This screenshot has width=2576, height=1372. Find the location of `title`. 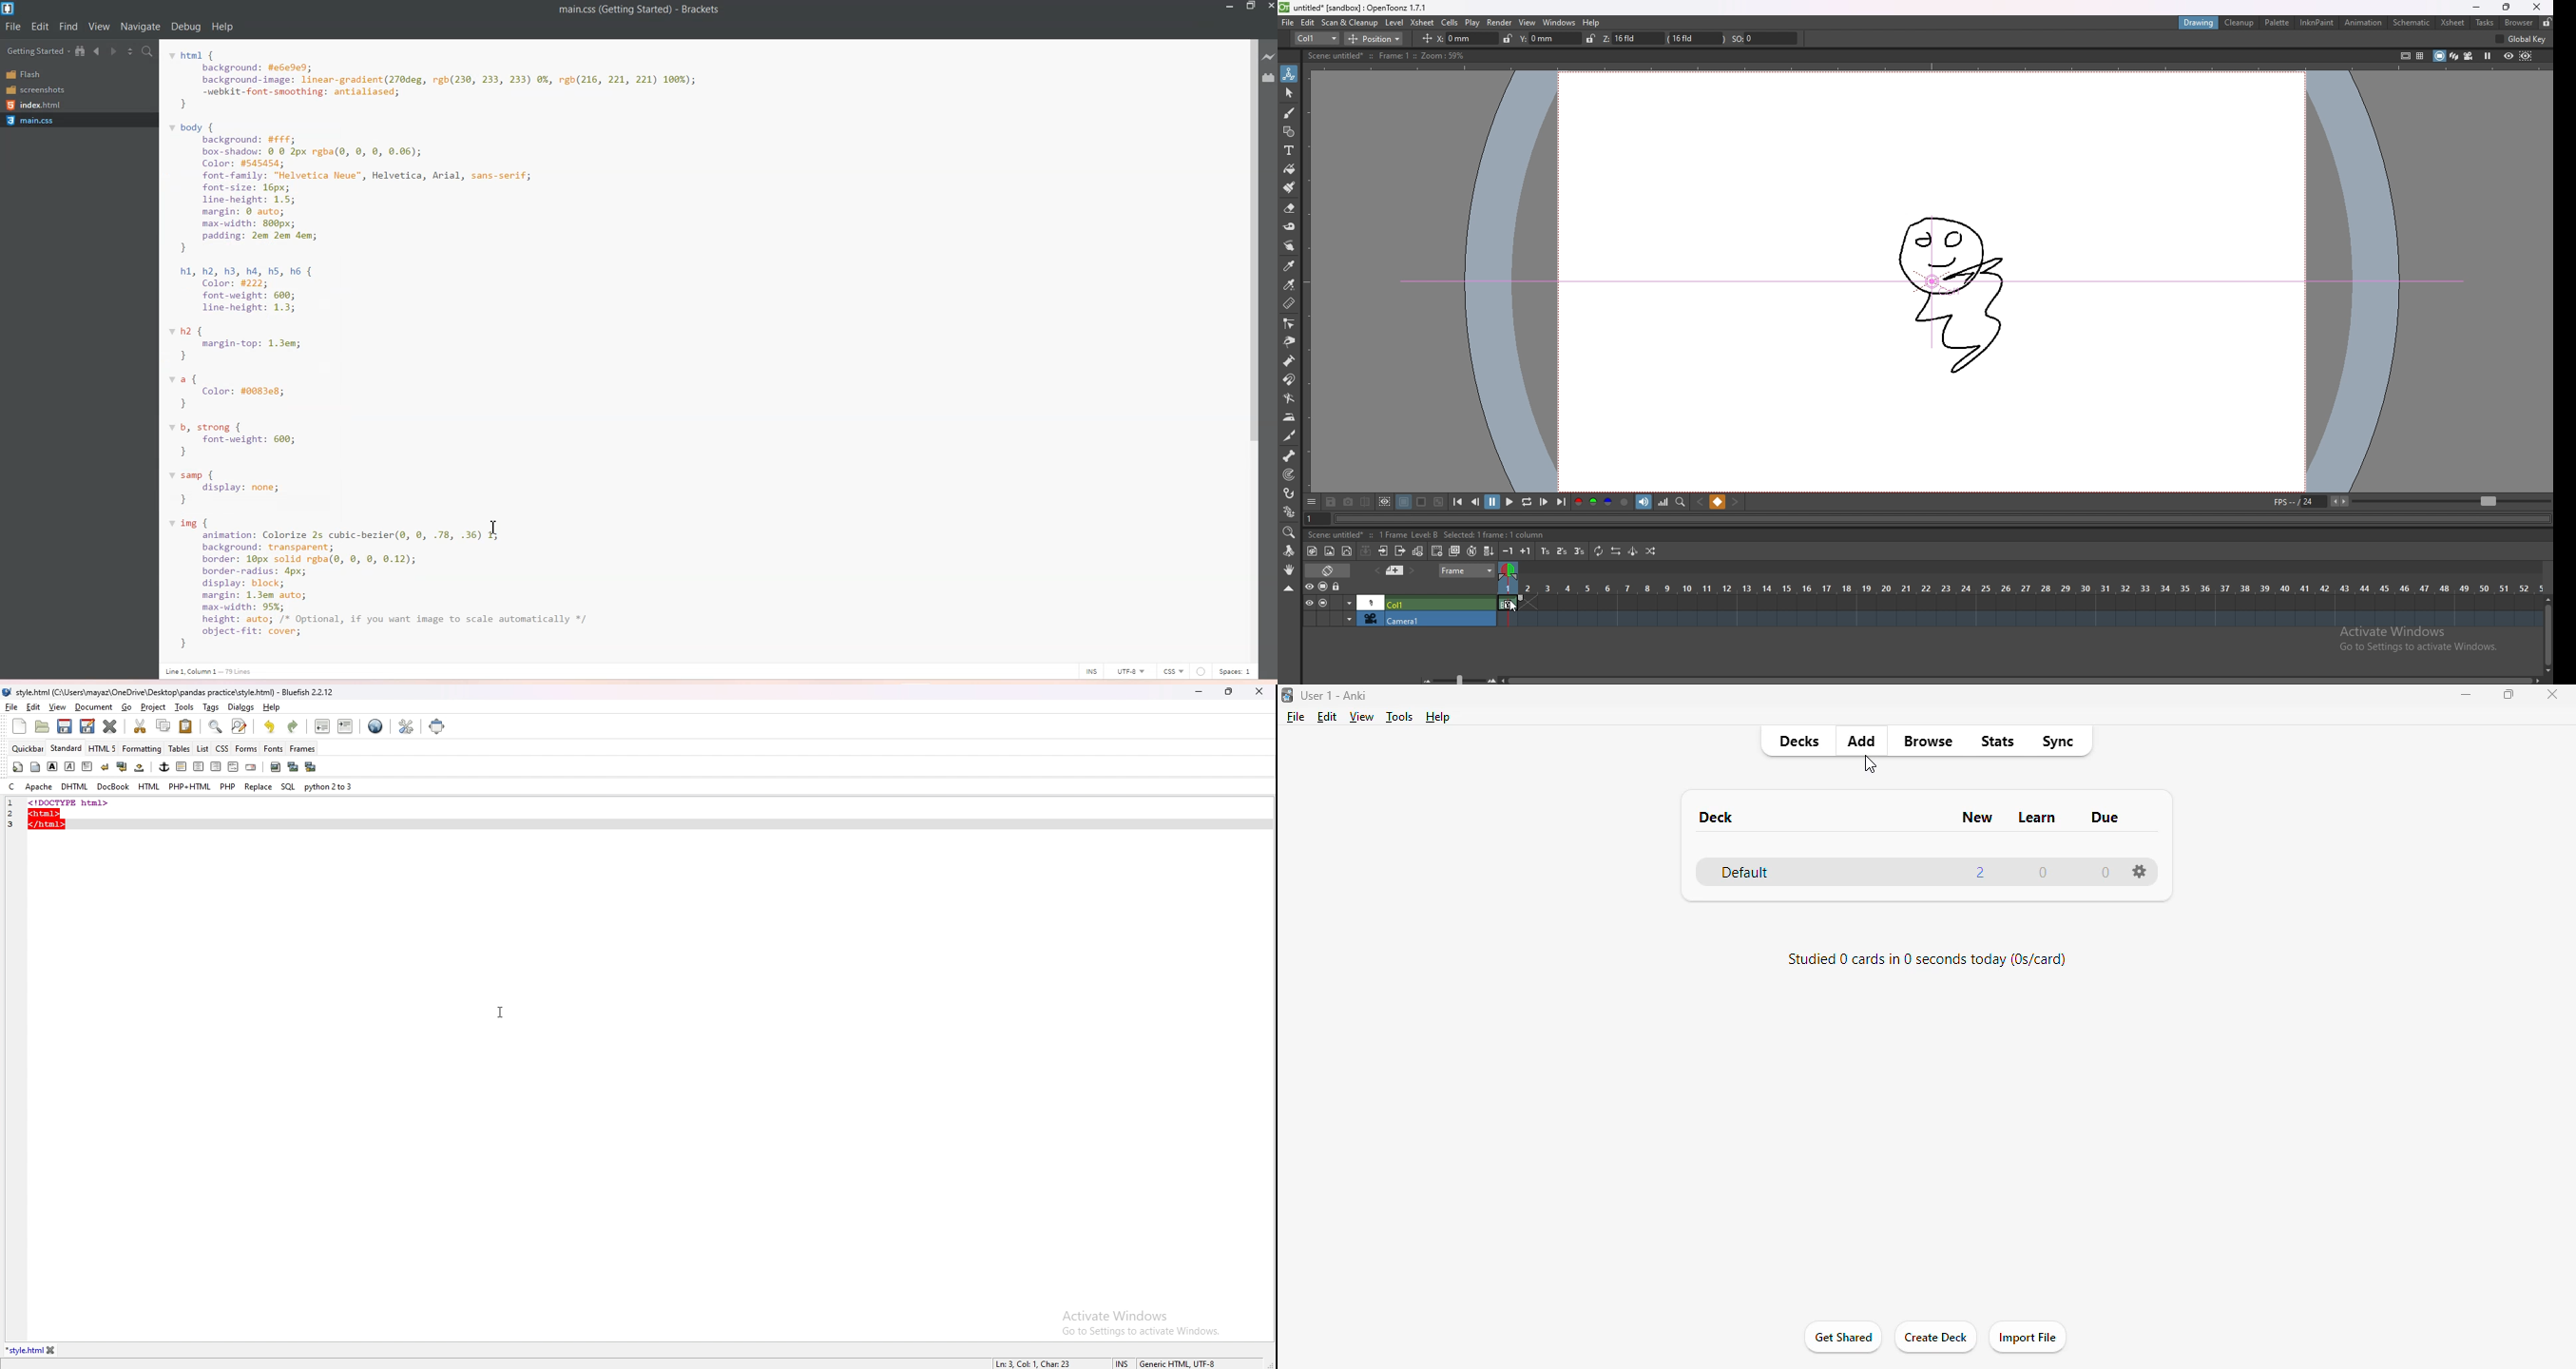

title is located at coordinates (1335, 695).